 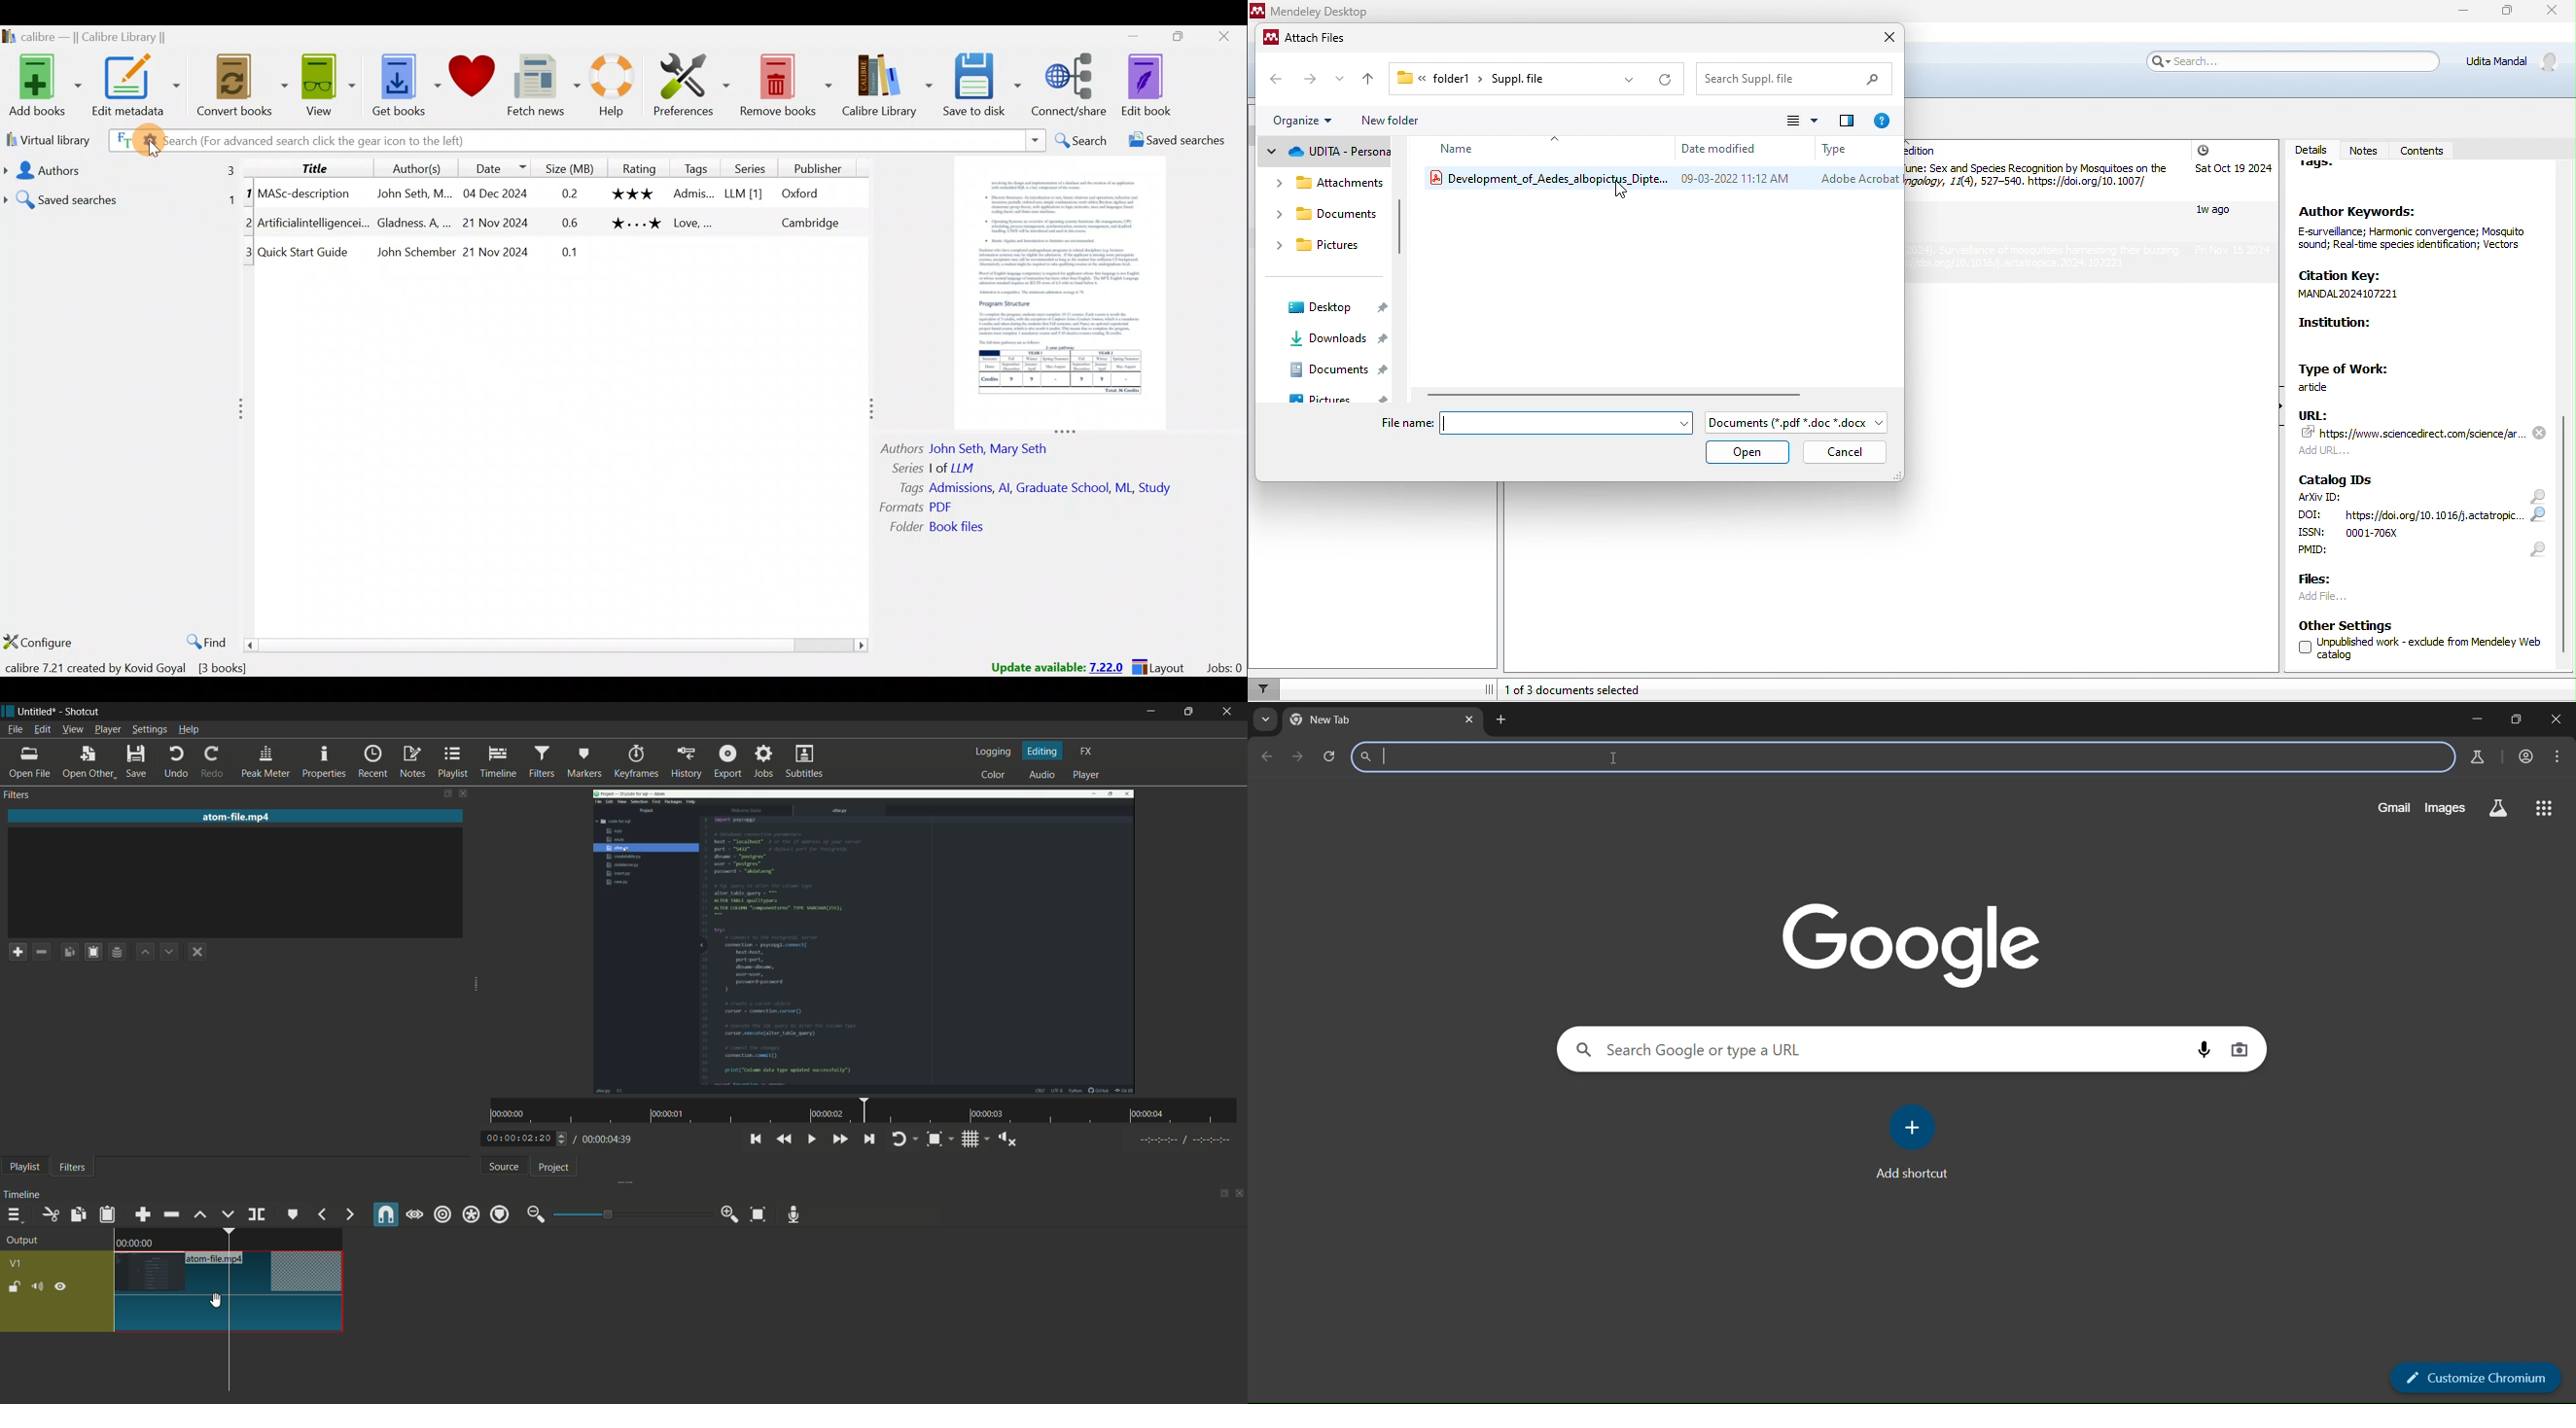 What do you see at coordinates (325, 86) in the screenshot?
I see `View` at bounding box center [325, 86].